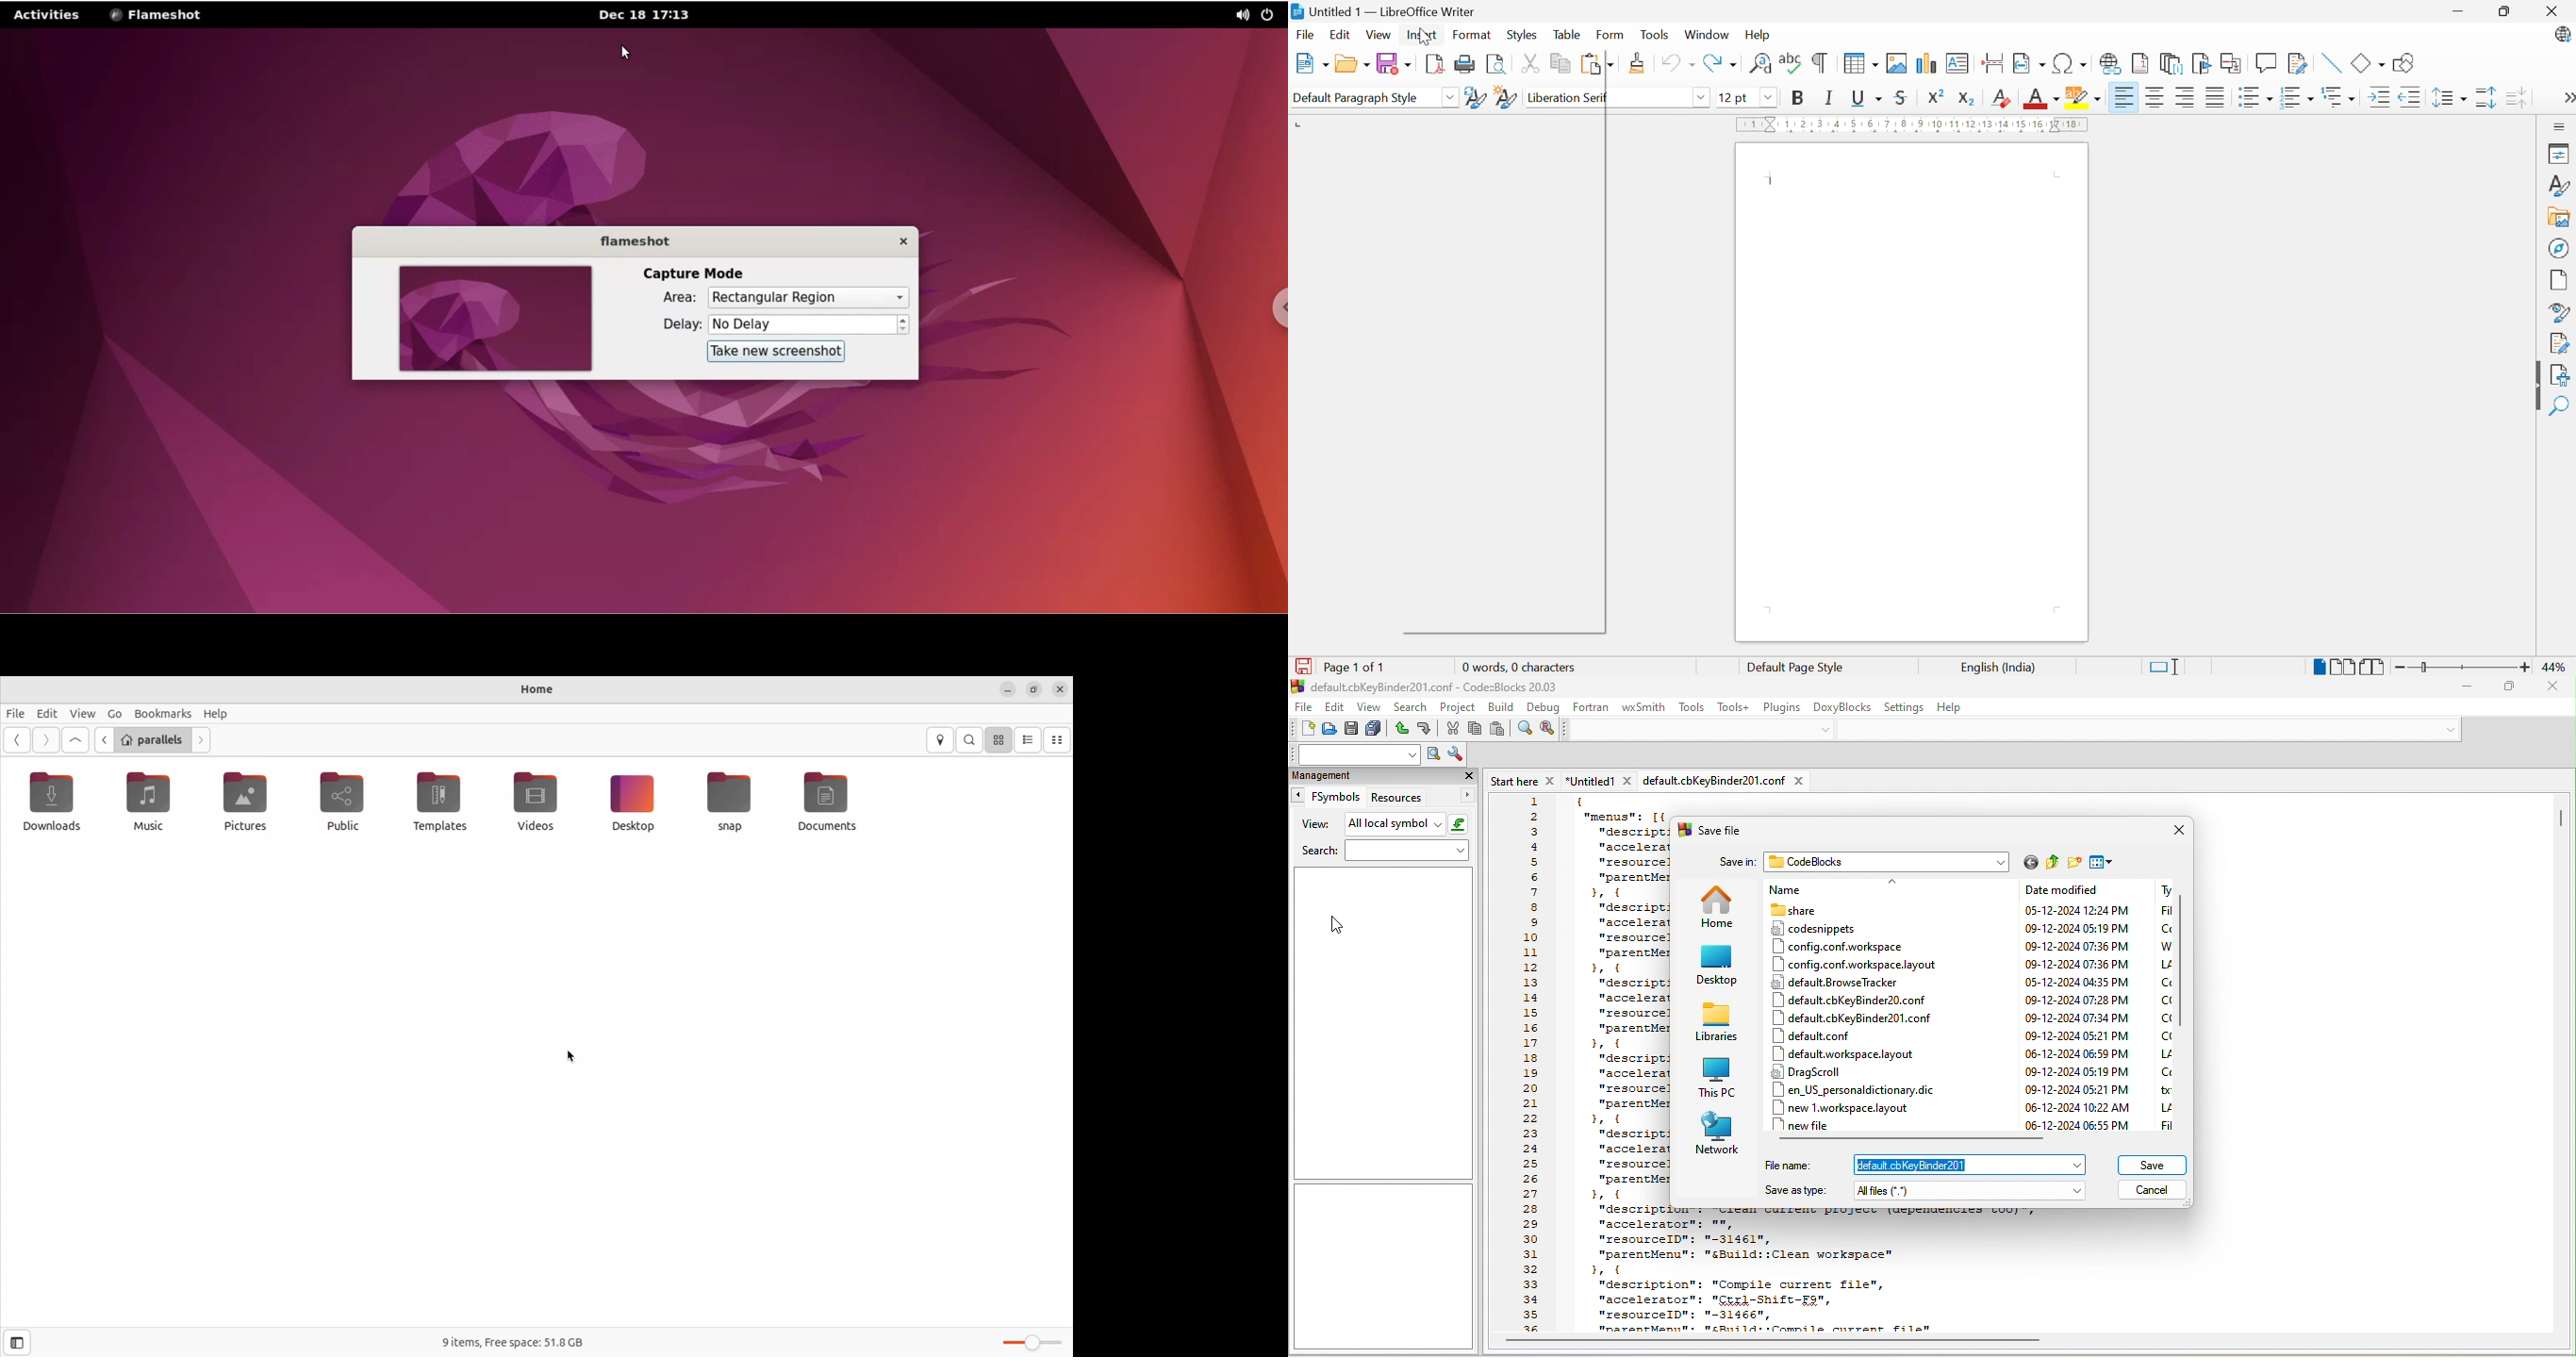  Describe the element at coordinates (1544, 708) in the screenshot. I see `debug` at that location.